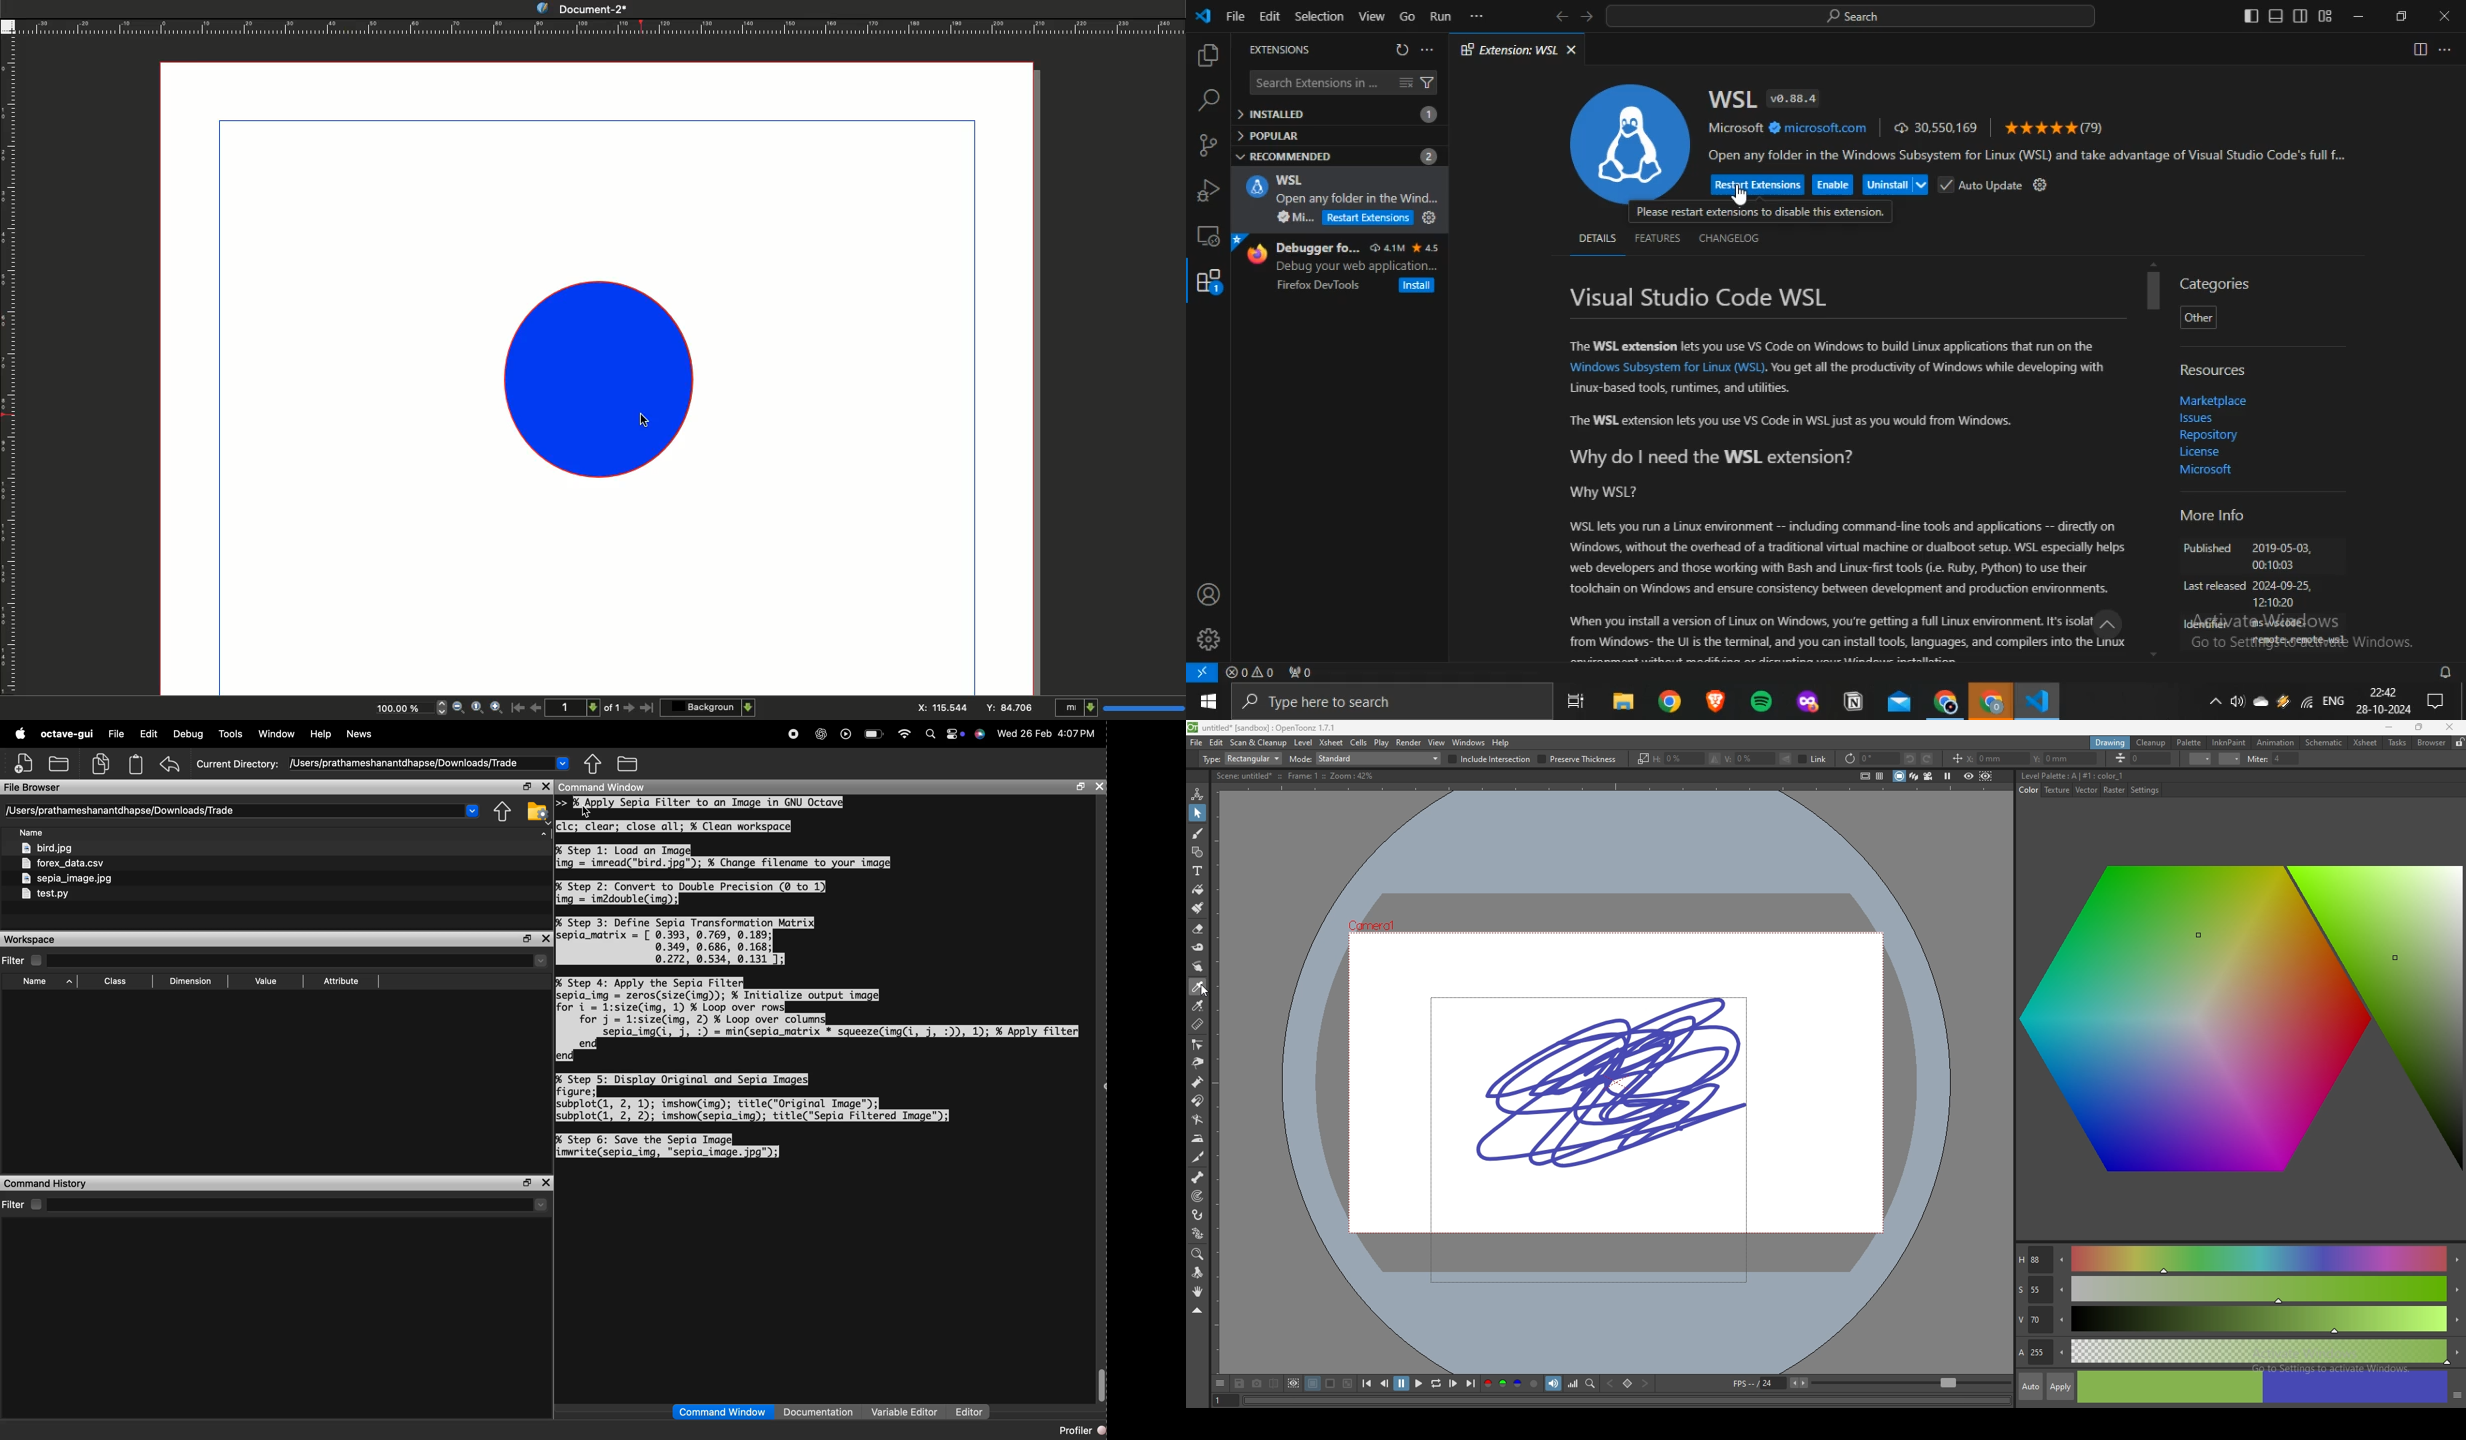 Image resolution: width=2492 pixels, height=1456 pixels. I want to click on INSTALLED, so click(1337, 114).